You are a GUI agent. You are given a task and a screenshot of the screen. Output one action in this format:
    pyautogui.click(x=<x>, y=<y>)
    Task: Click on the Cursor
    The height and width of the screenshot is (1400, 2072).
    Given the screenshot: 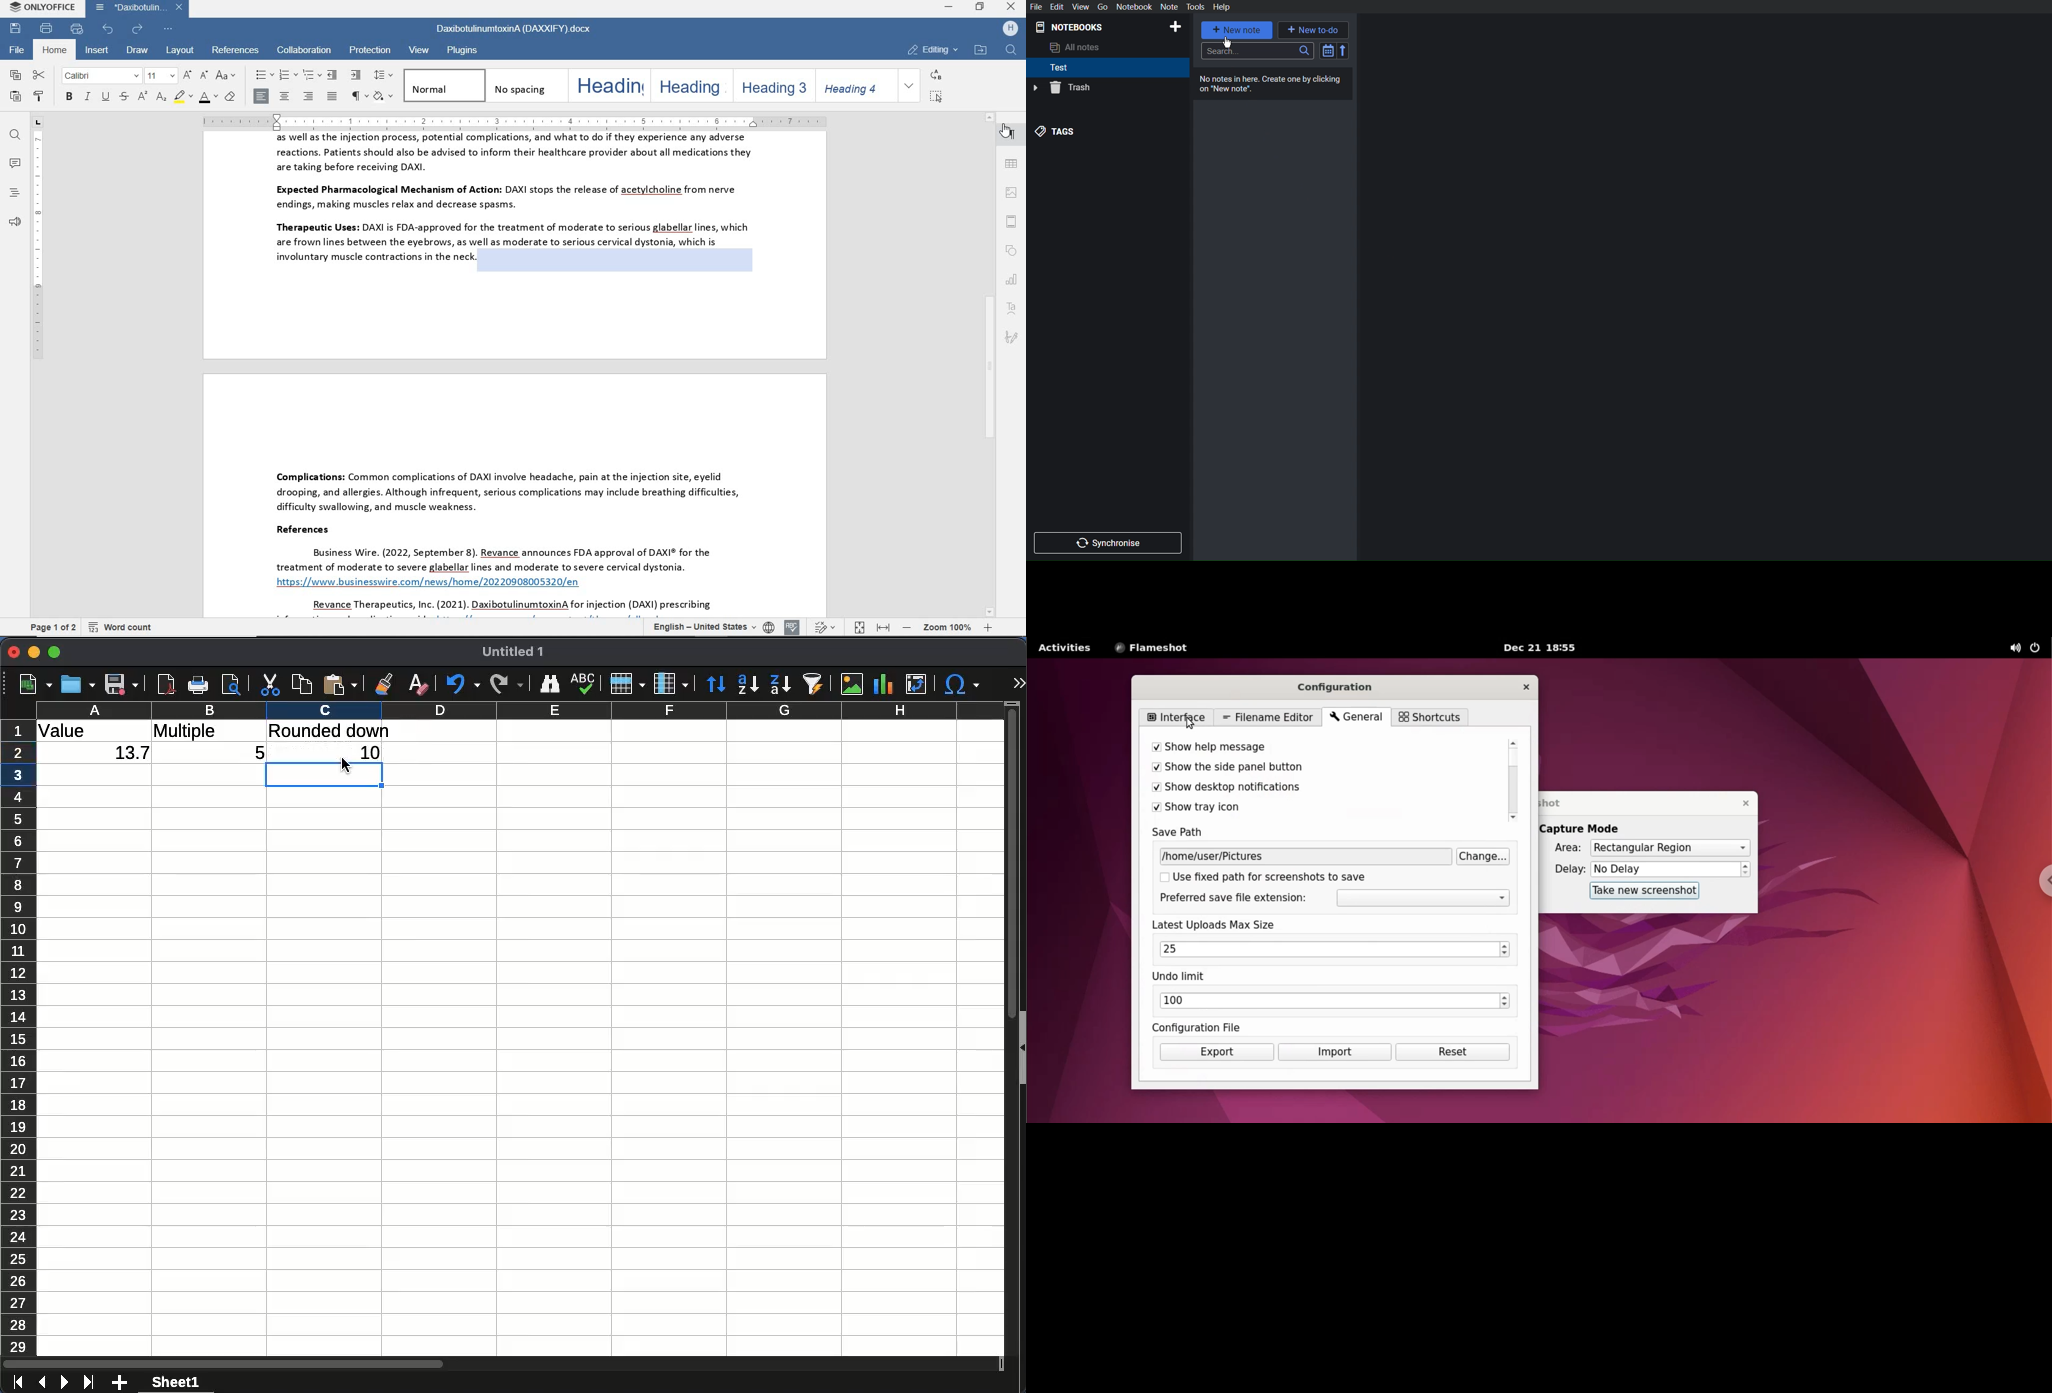 What is the action you would take?
    pyautogui.click(x=1230, y=43)
    